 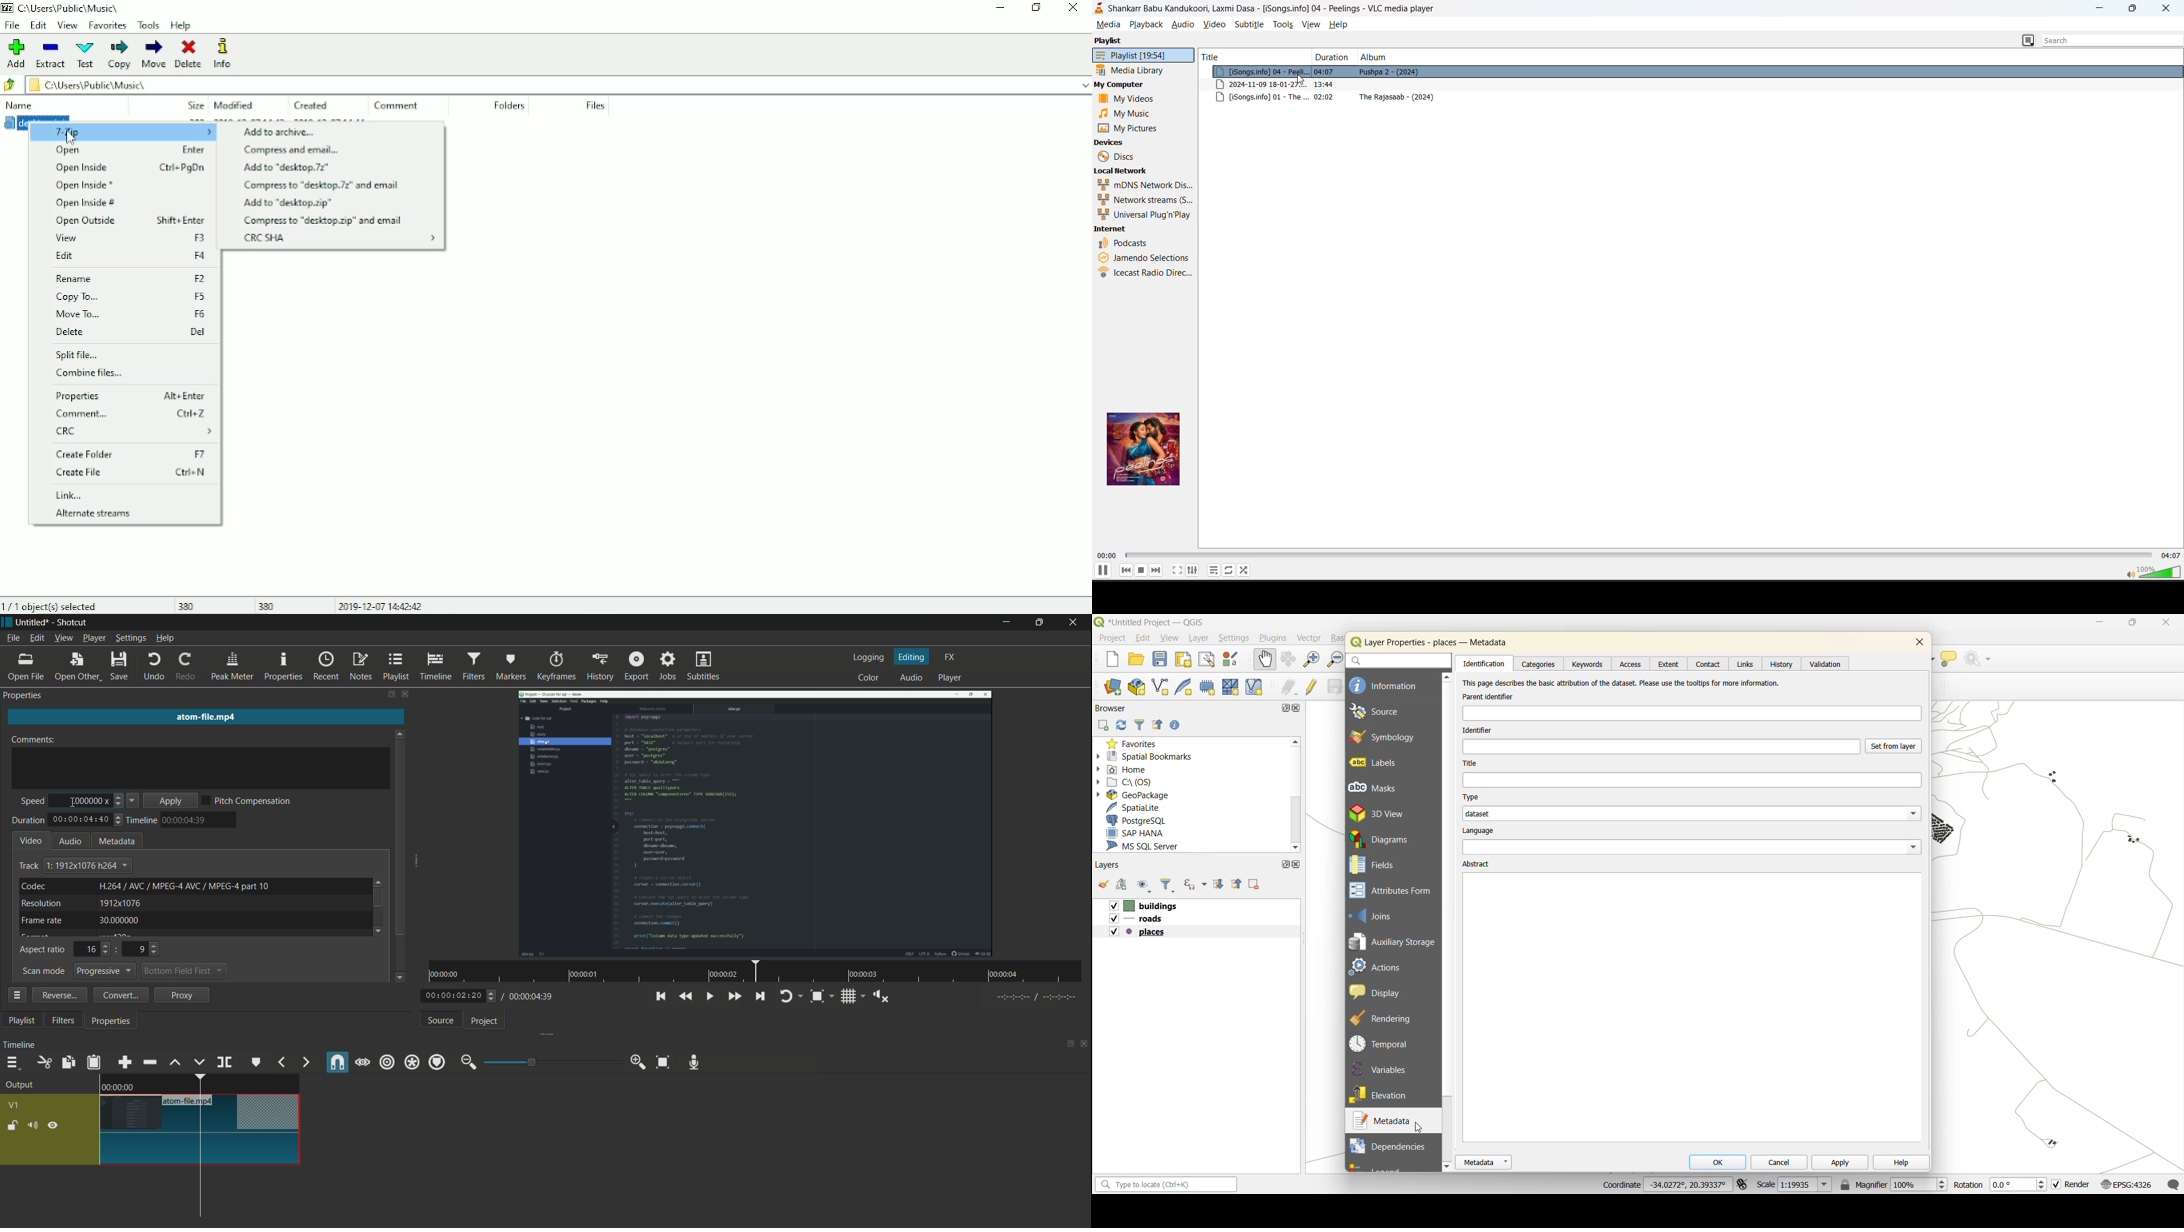 What do you see at coordinates (399, 106) in the screenshot?
I see `Comment` at bounding box center [399, 106].